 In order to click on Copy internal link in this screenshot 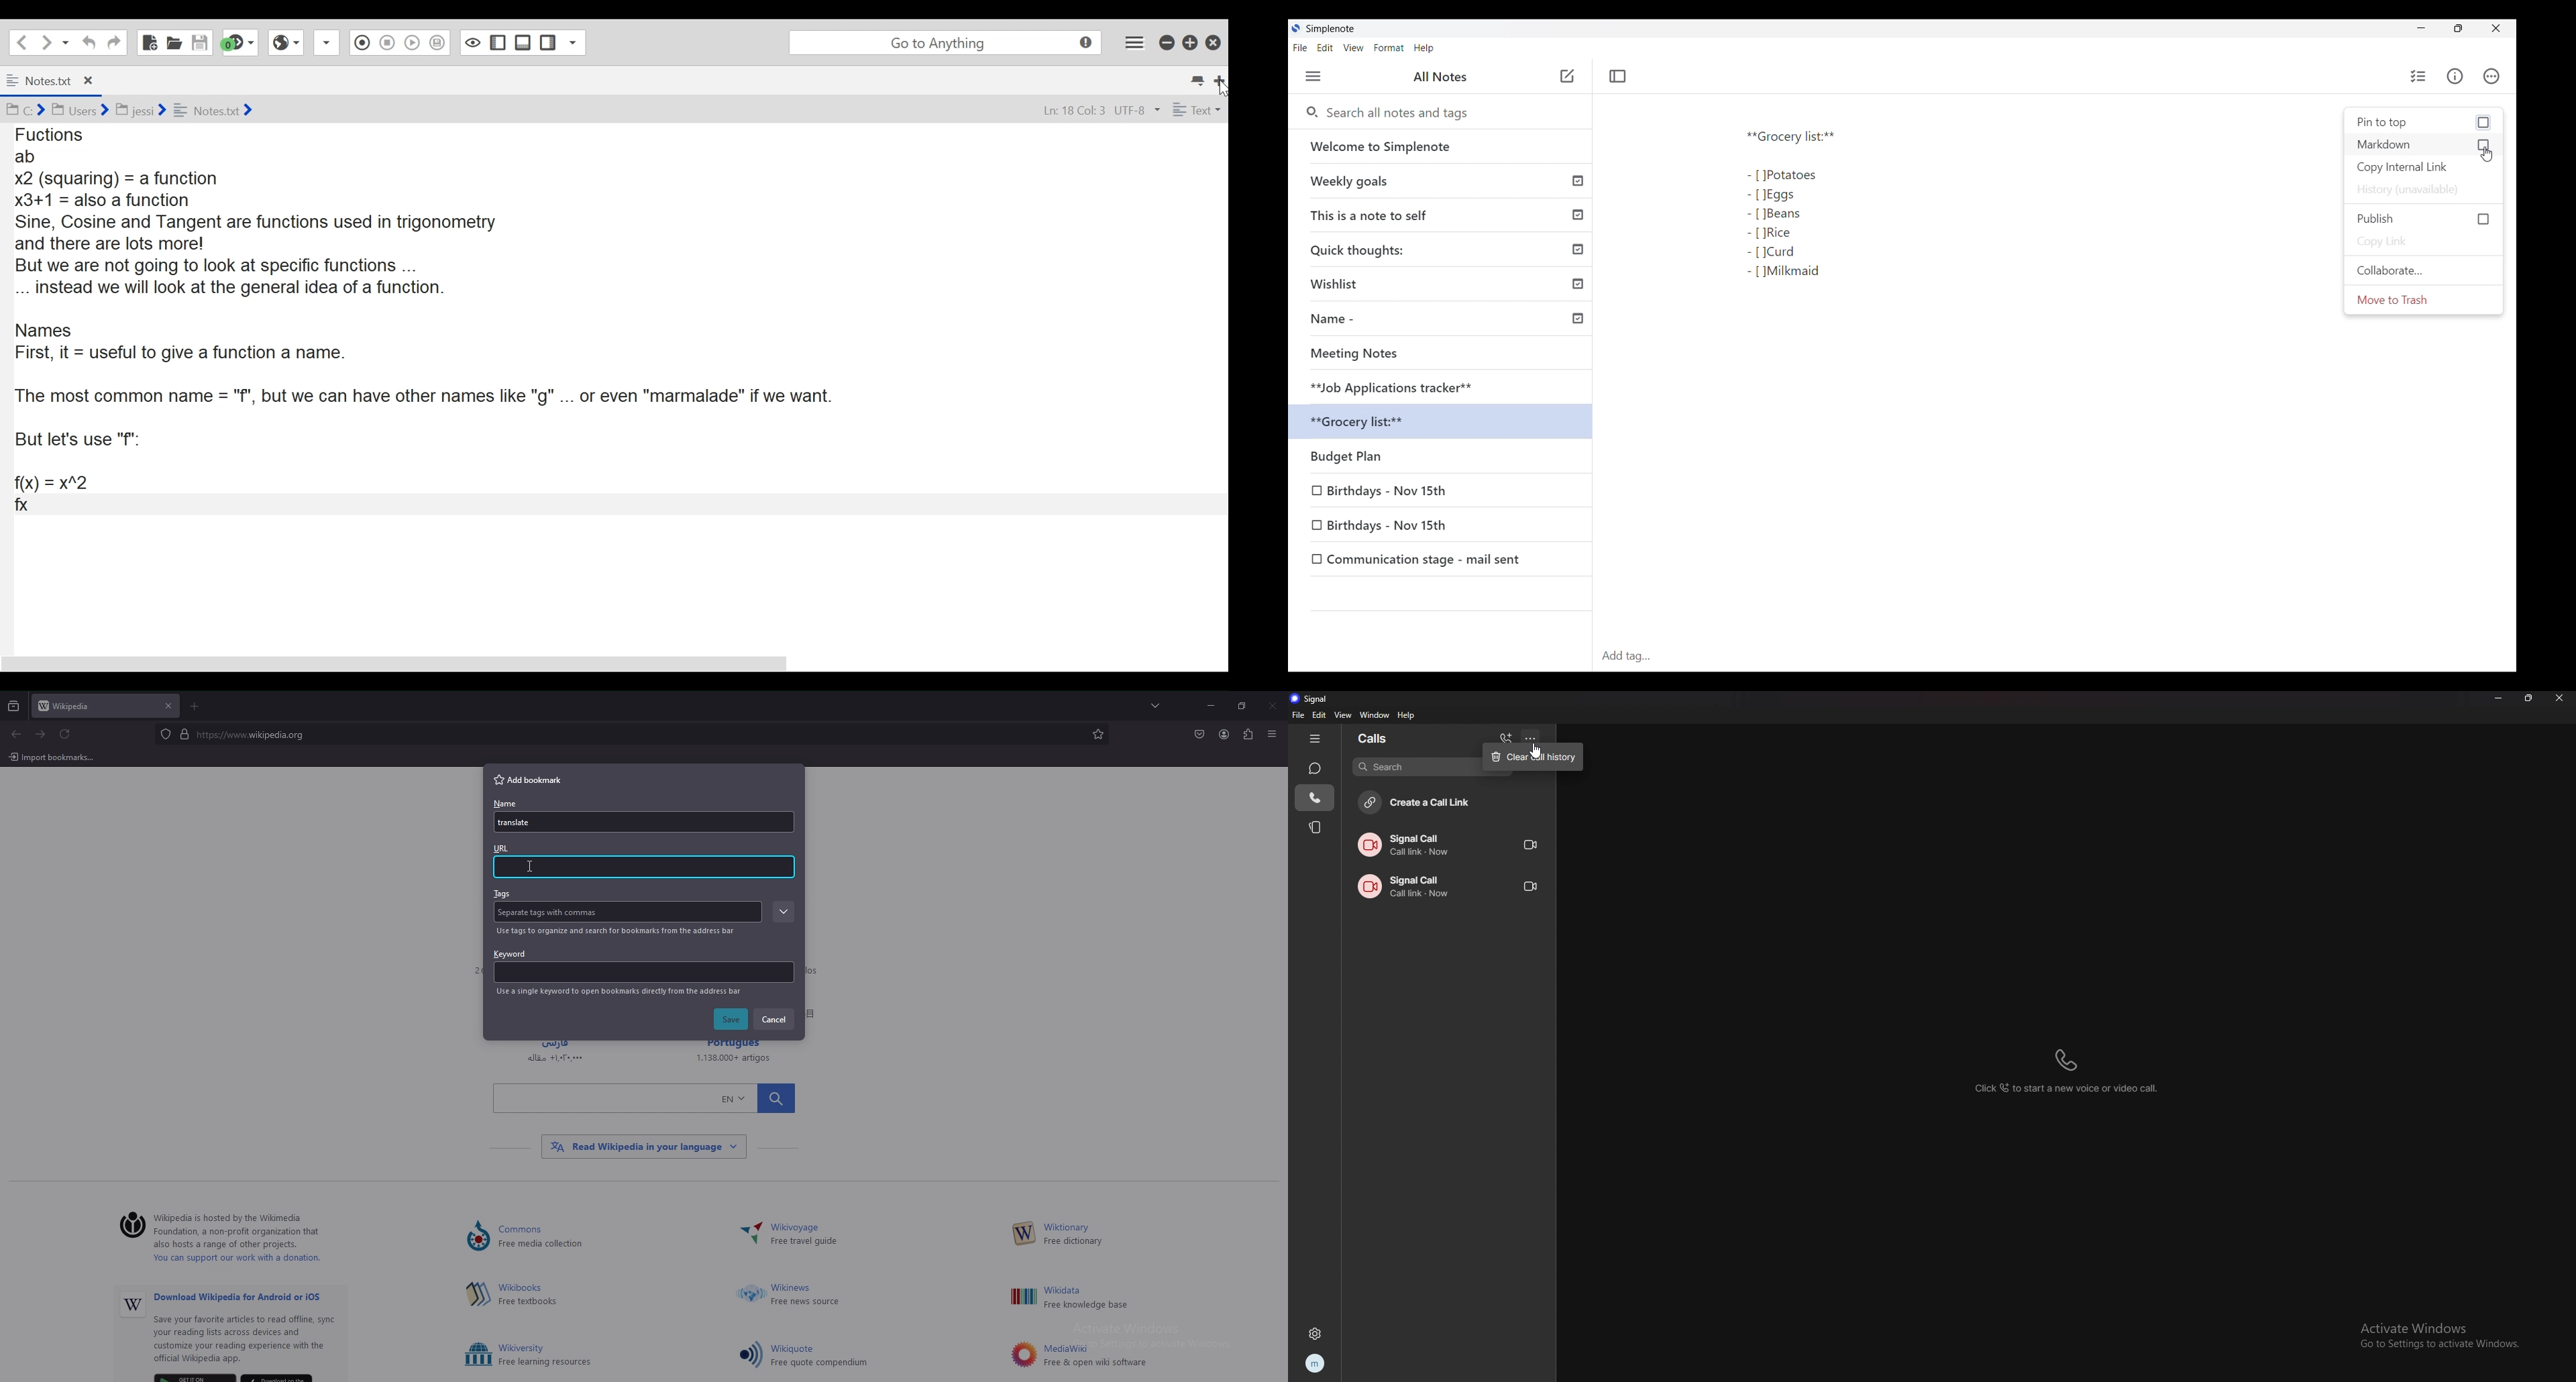, I will do `click(2424, 168)`.